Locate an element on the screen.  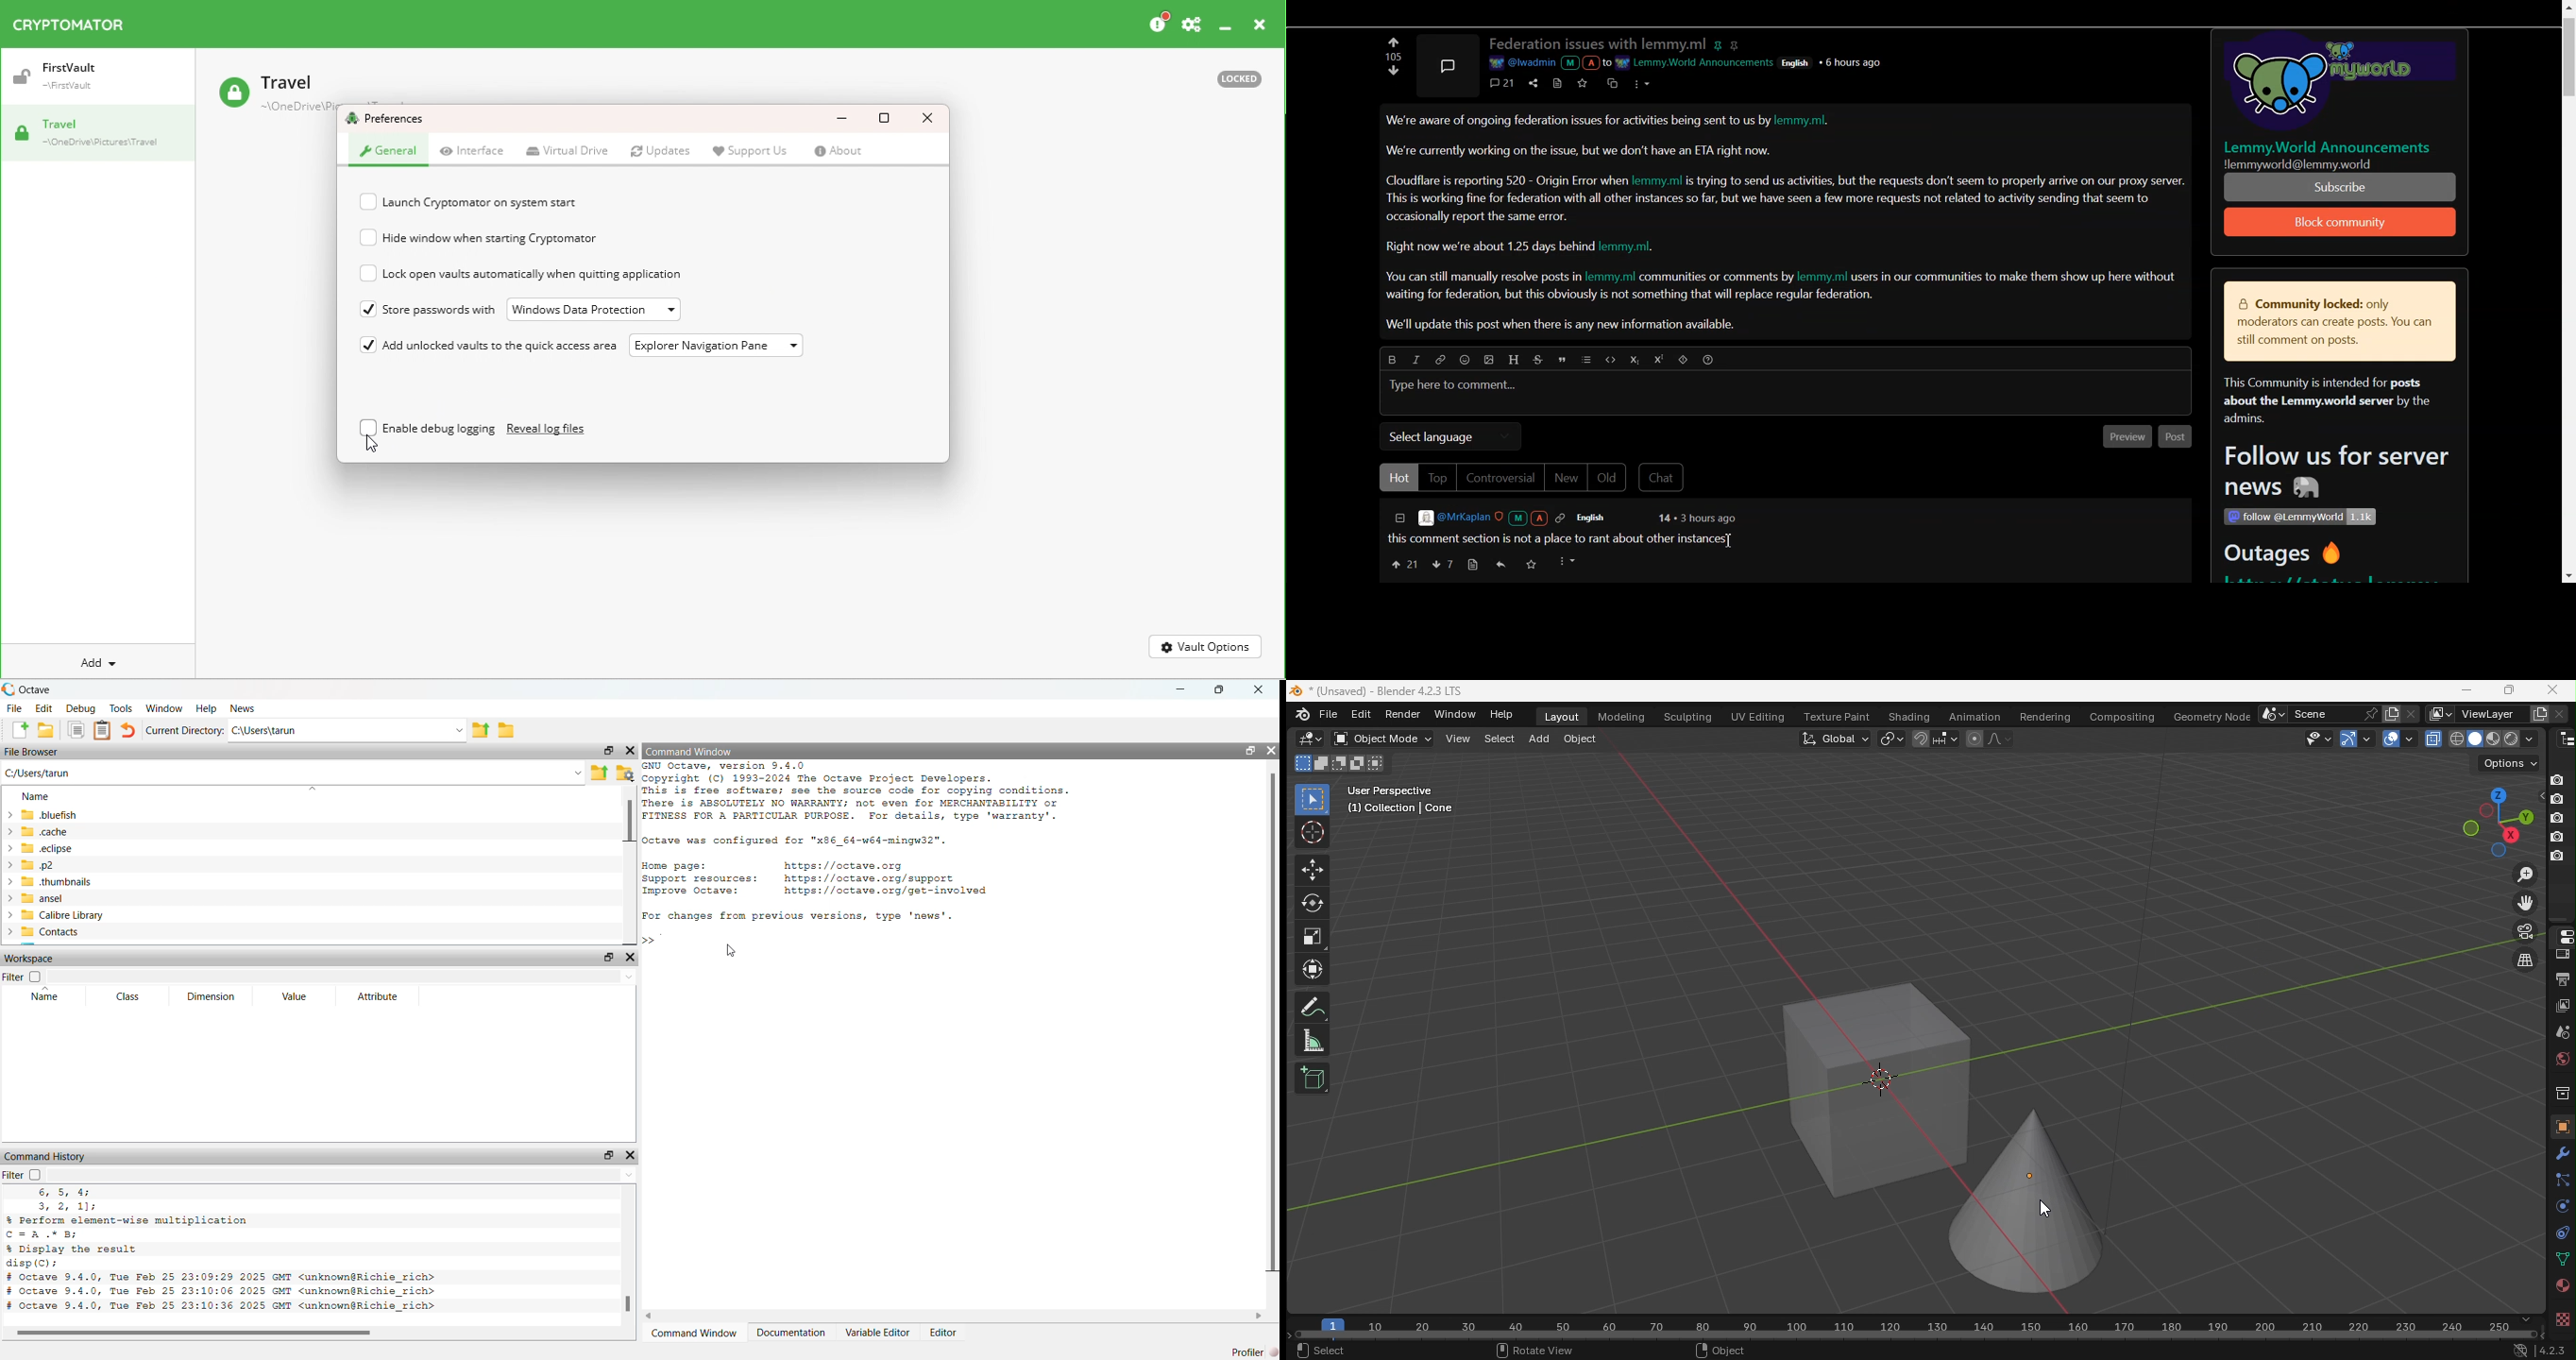
This is working fine for federation with all other instances so far, but we have seen a few more requests not related to activity sending that seem to
occasionally report the same error. is located at coordinates (1769, 207).